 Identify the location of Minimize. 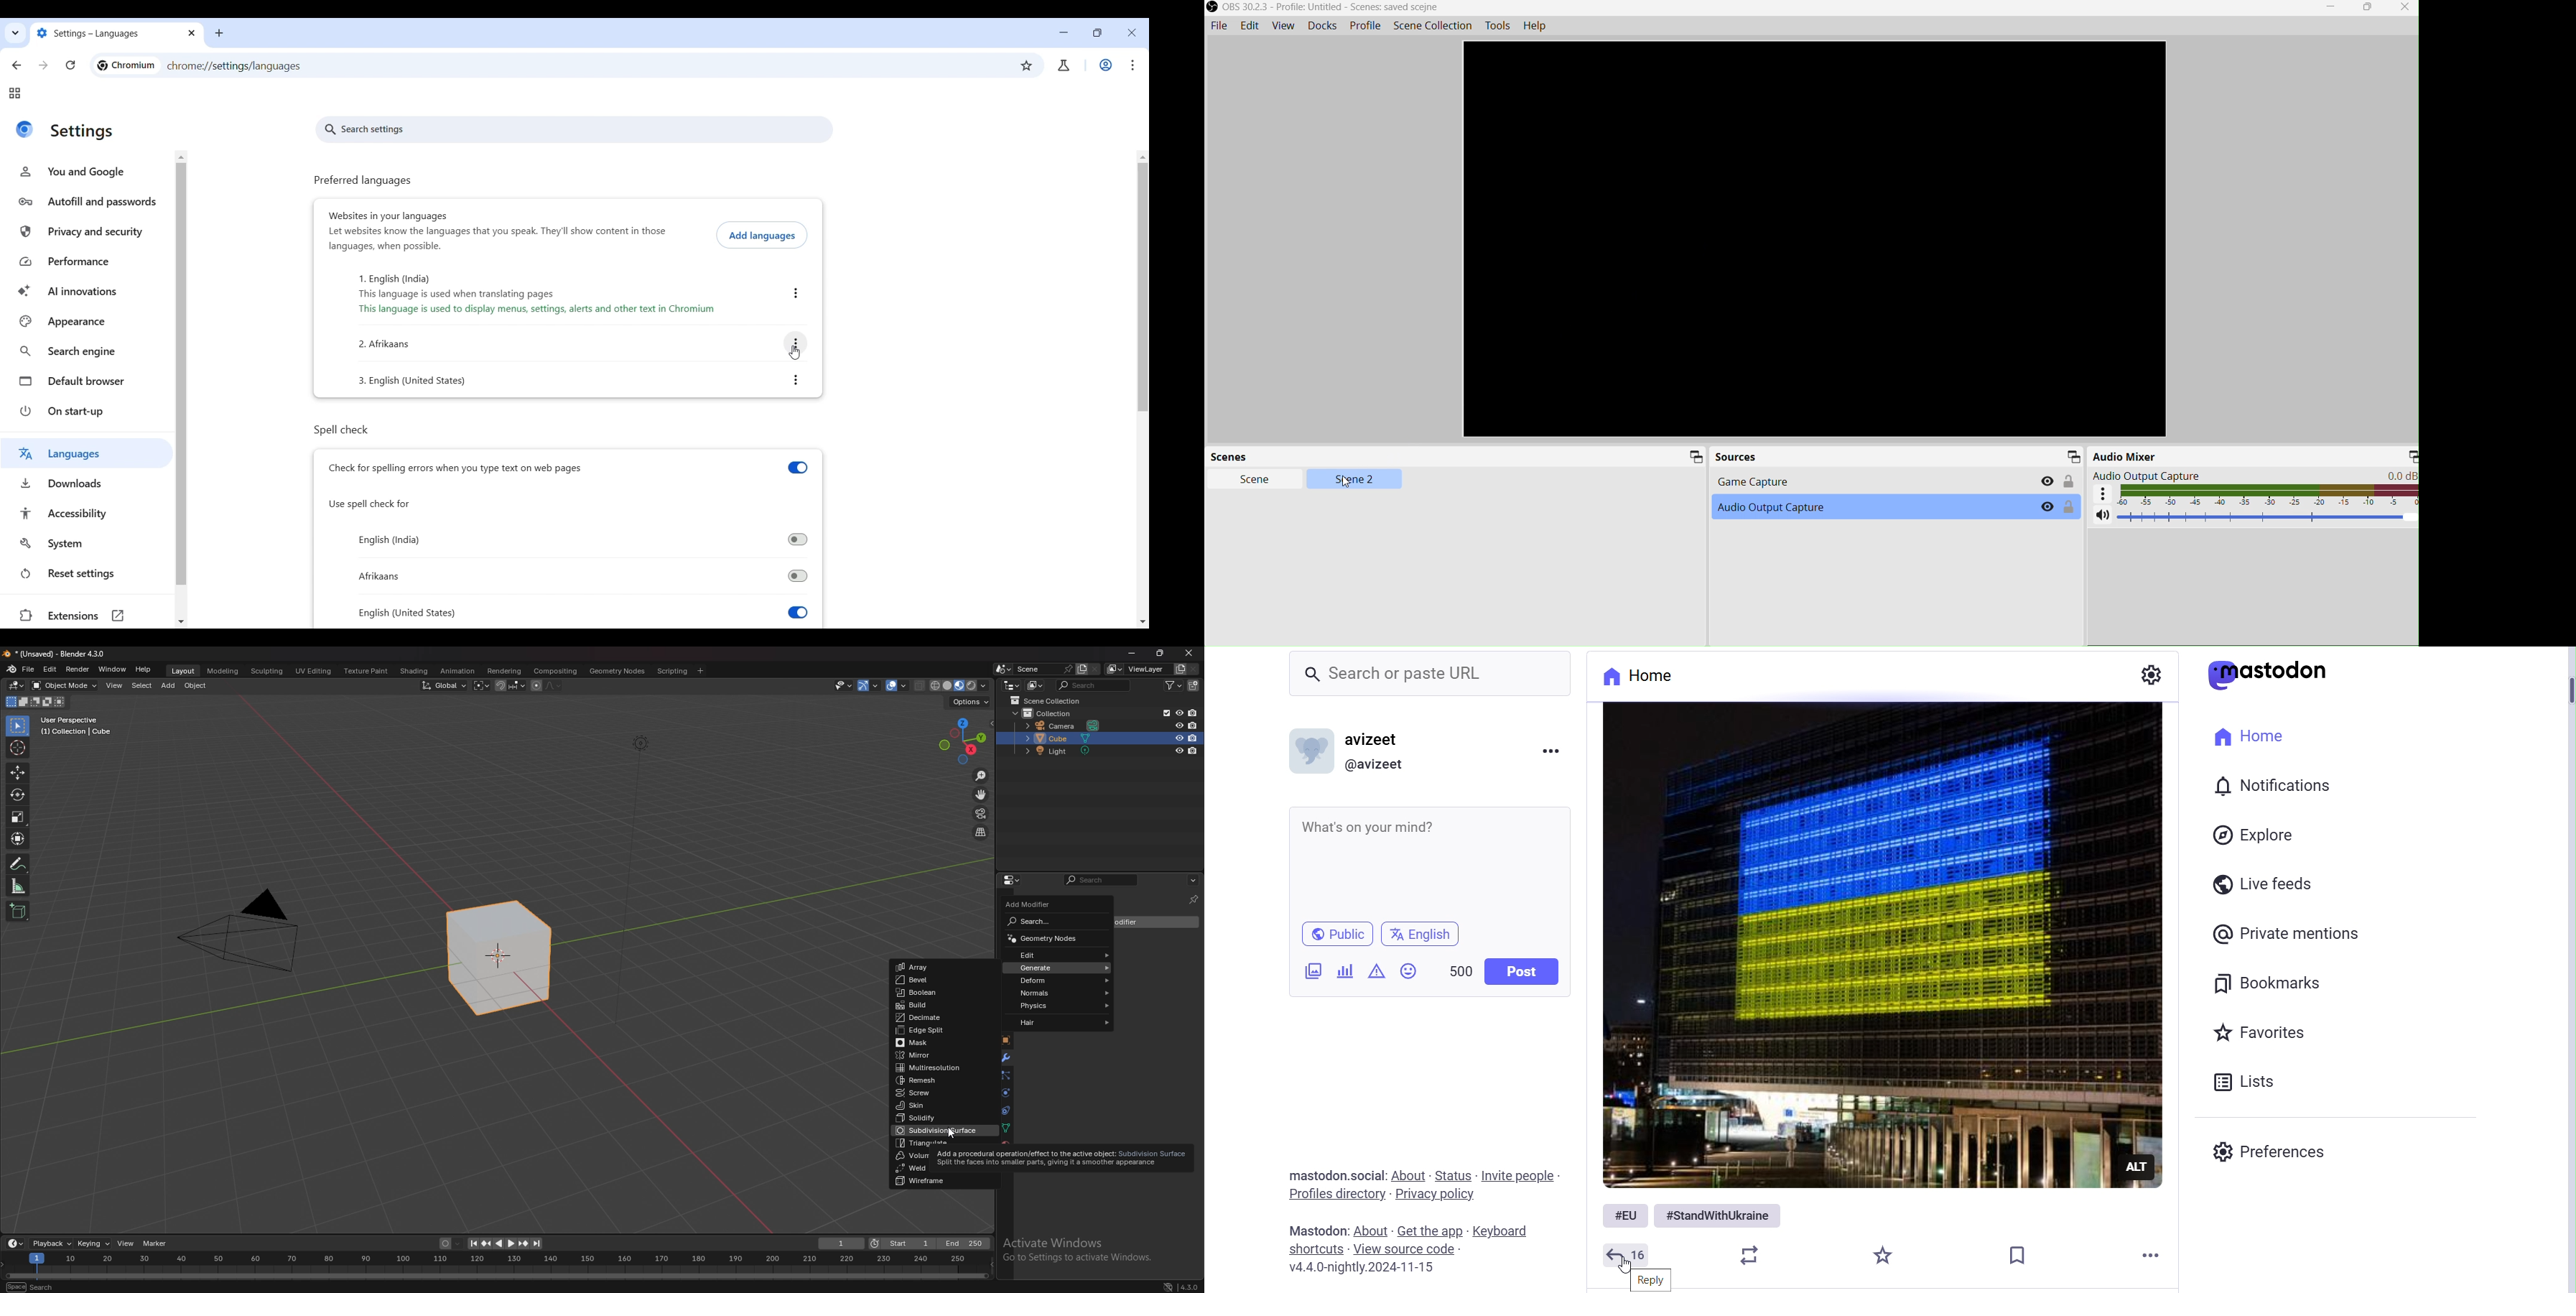
(1063, 32).